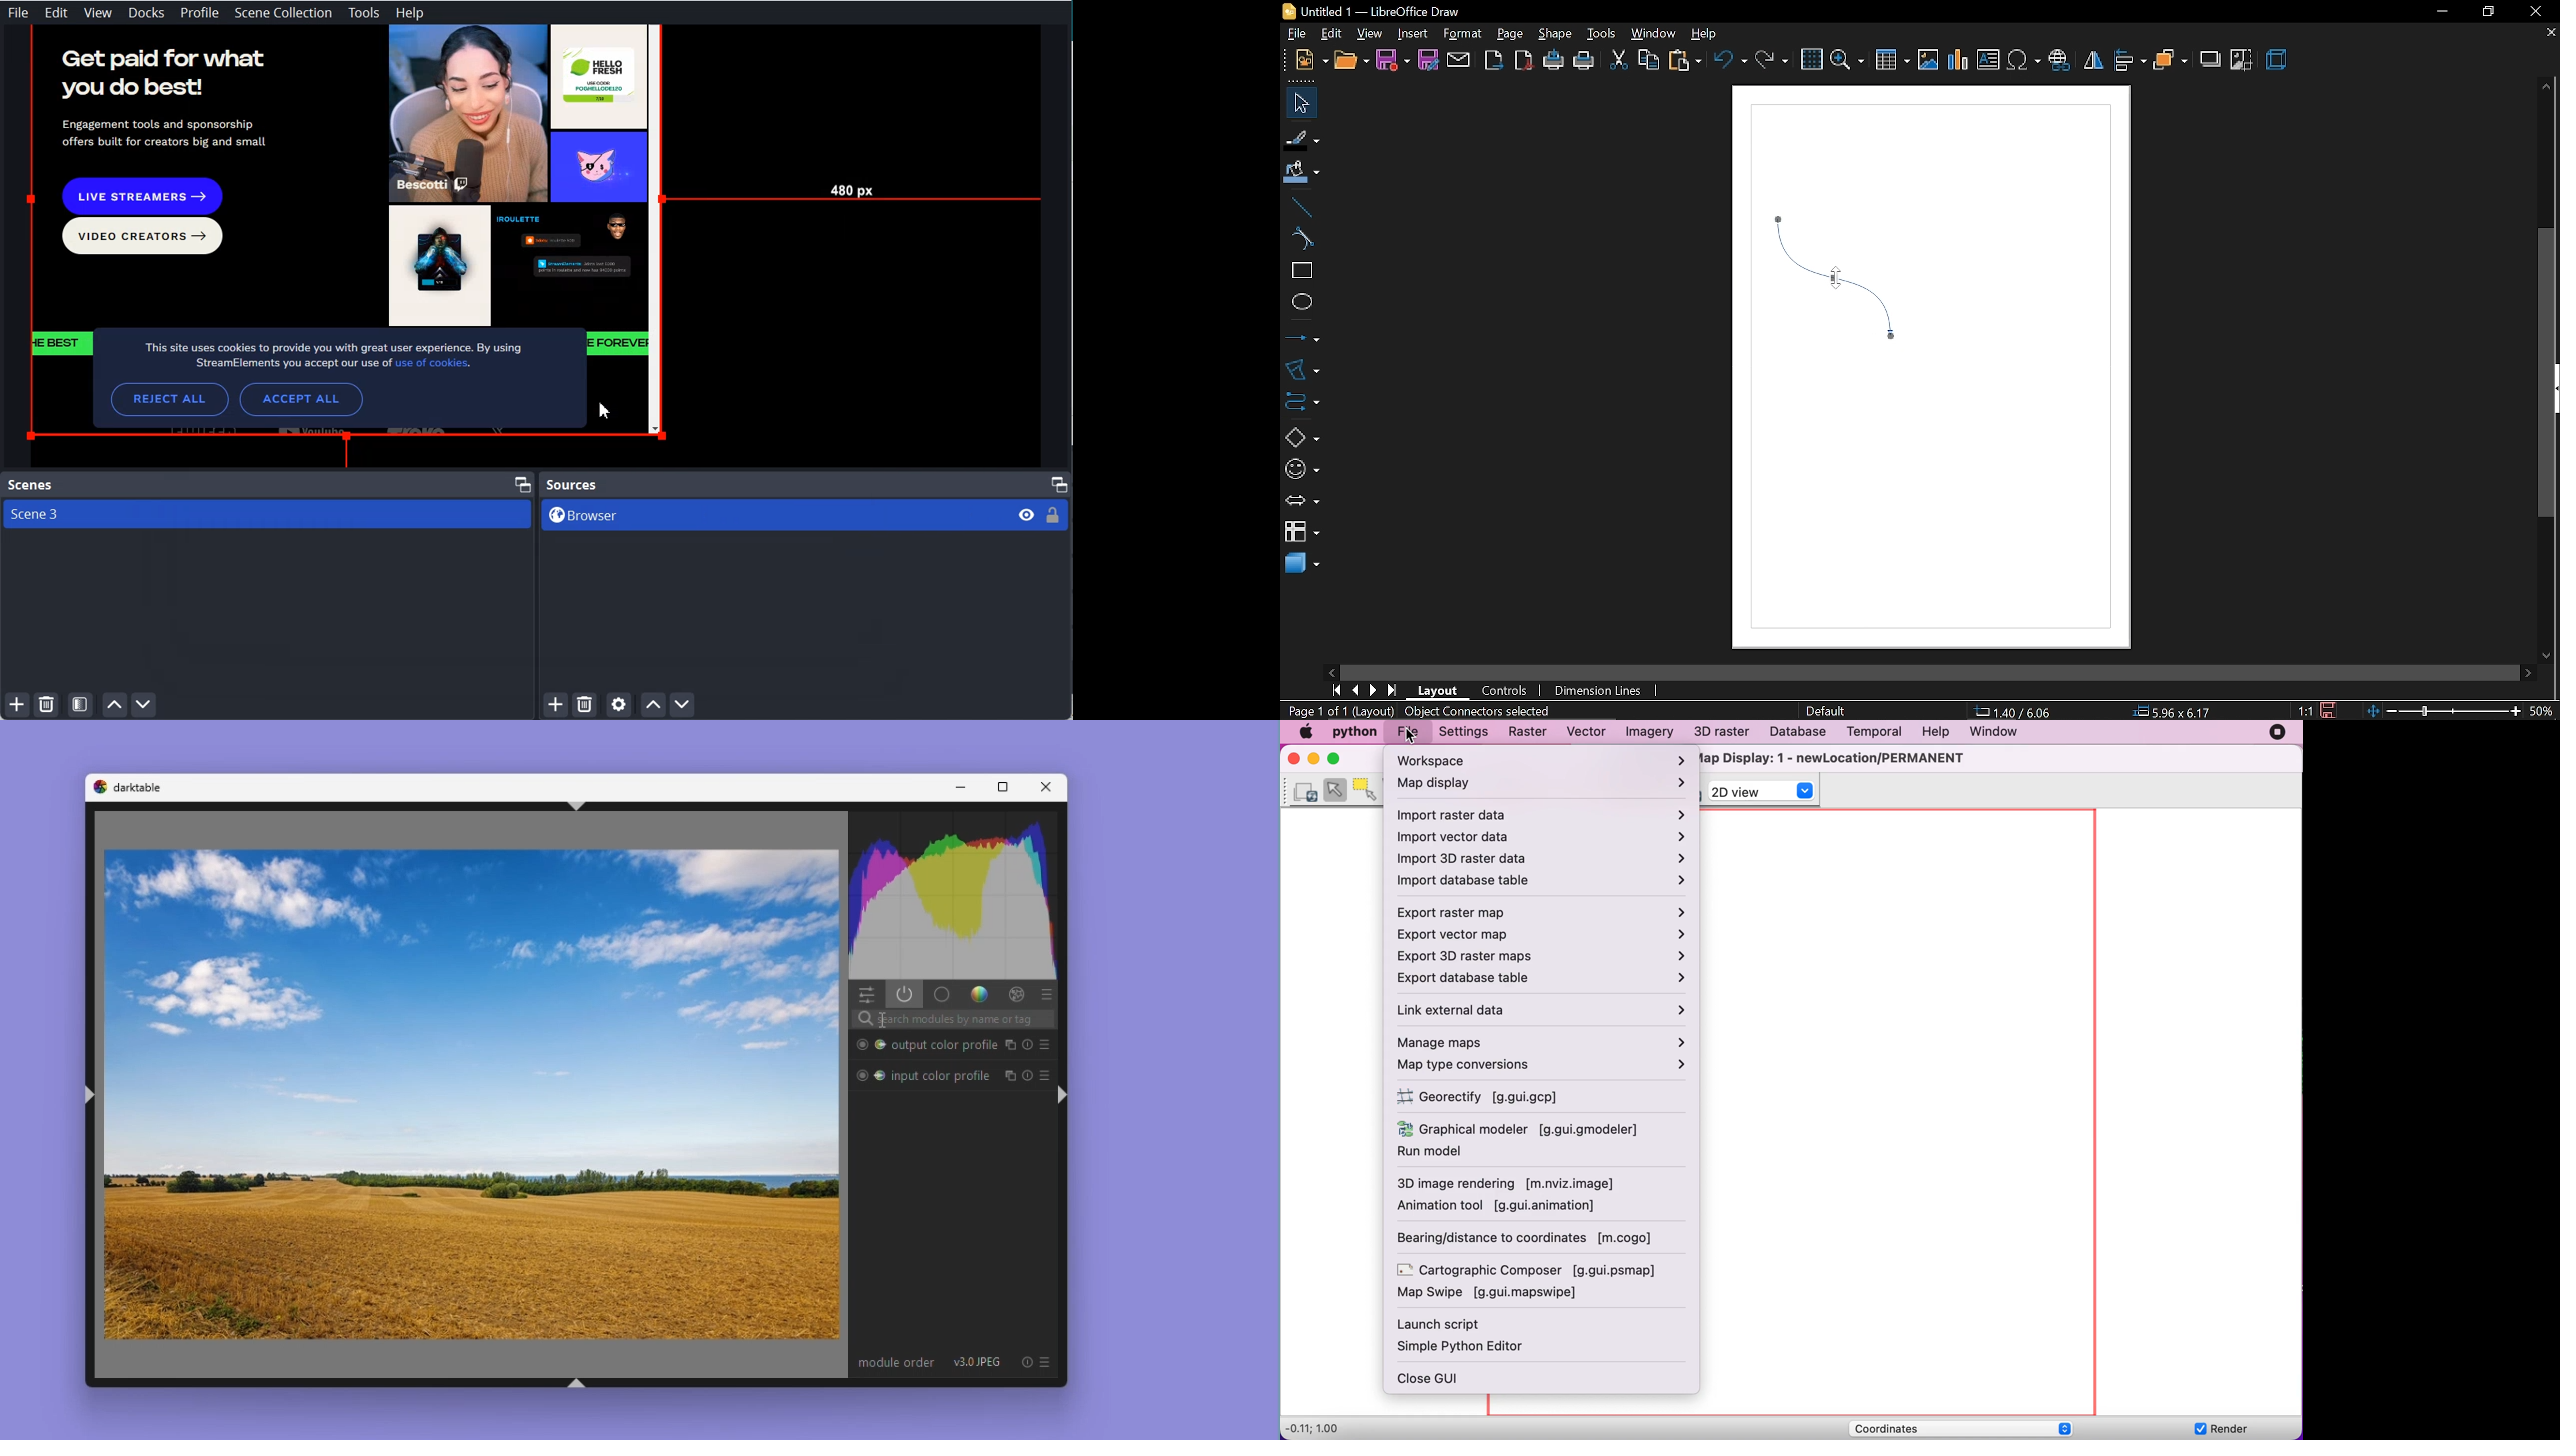  I want to click on fill line, so click(1303, 138).